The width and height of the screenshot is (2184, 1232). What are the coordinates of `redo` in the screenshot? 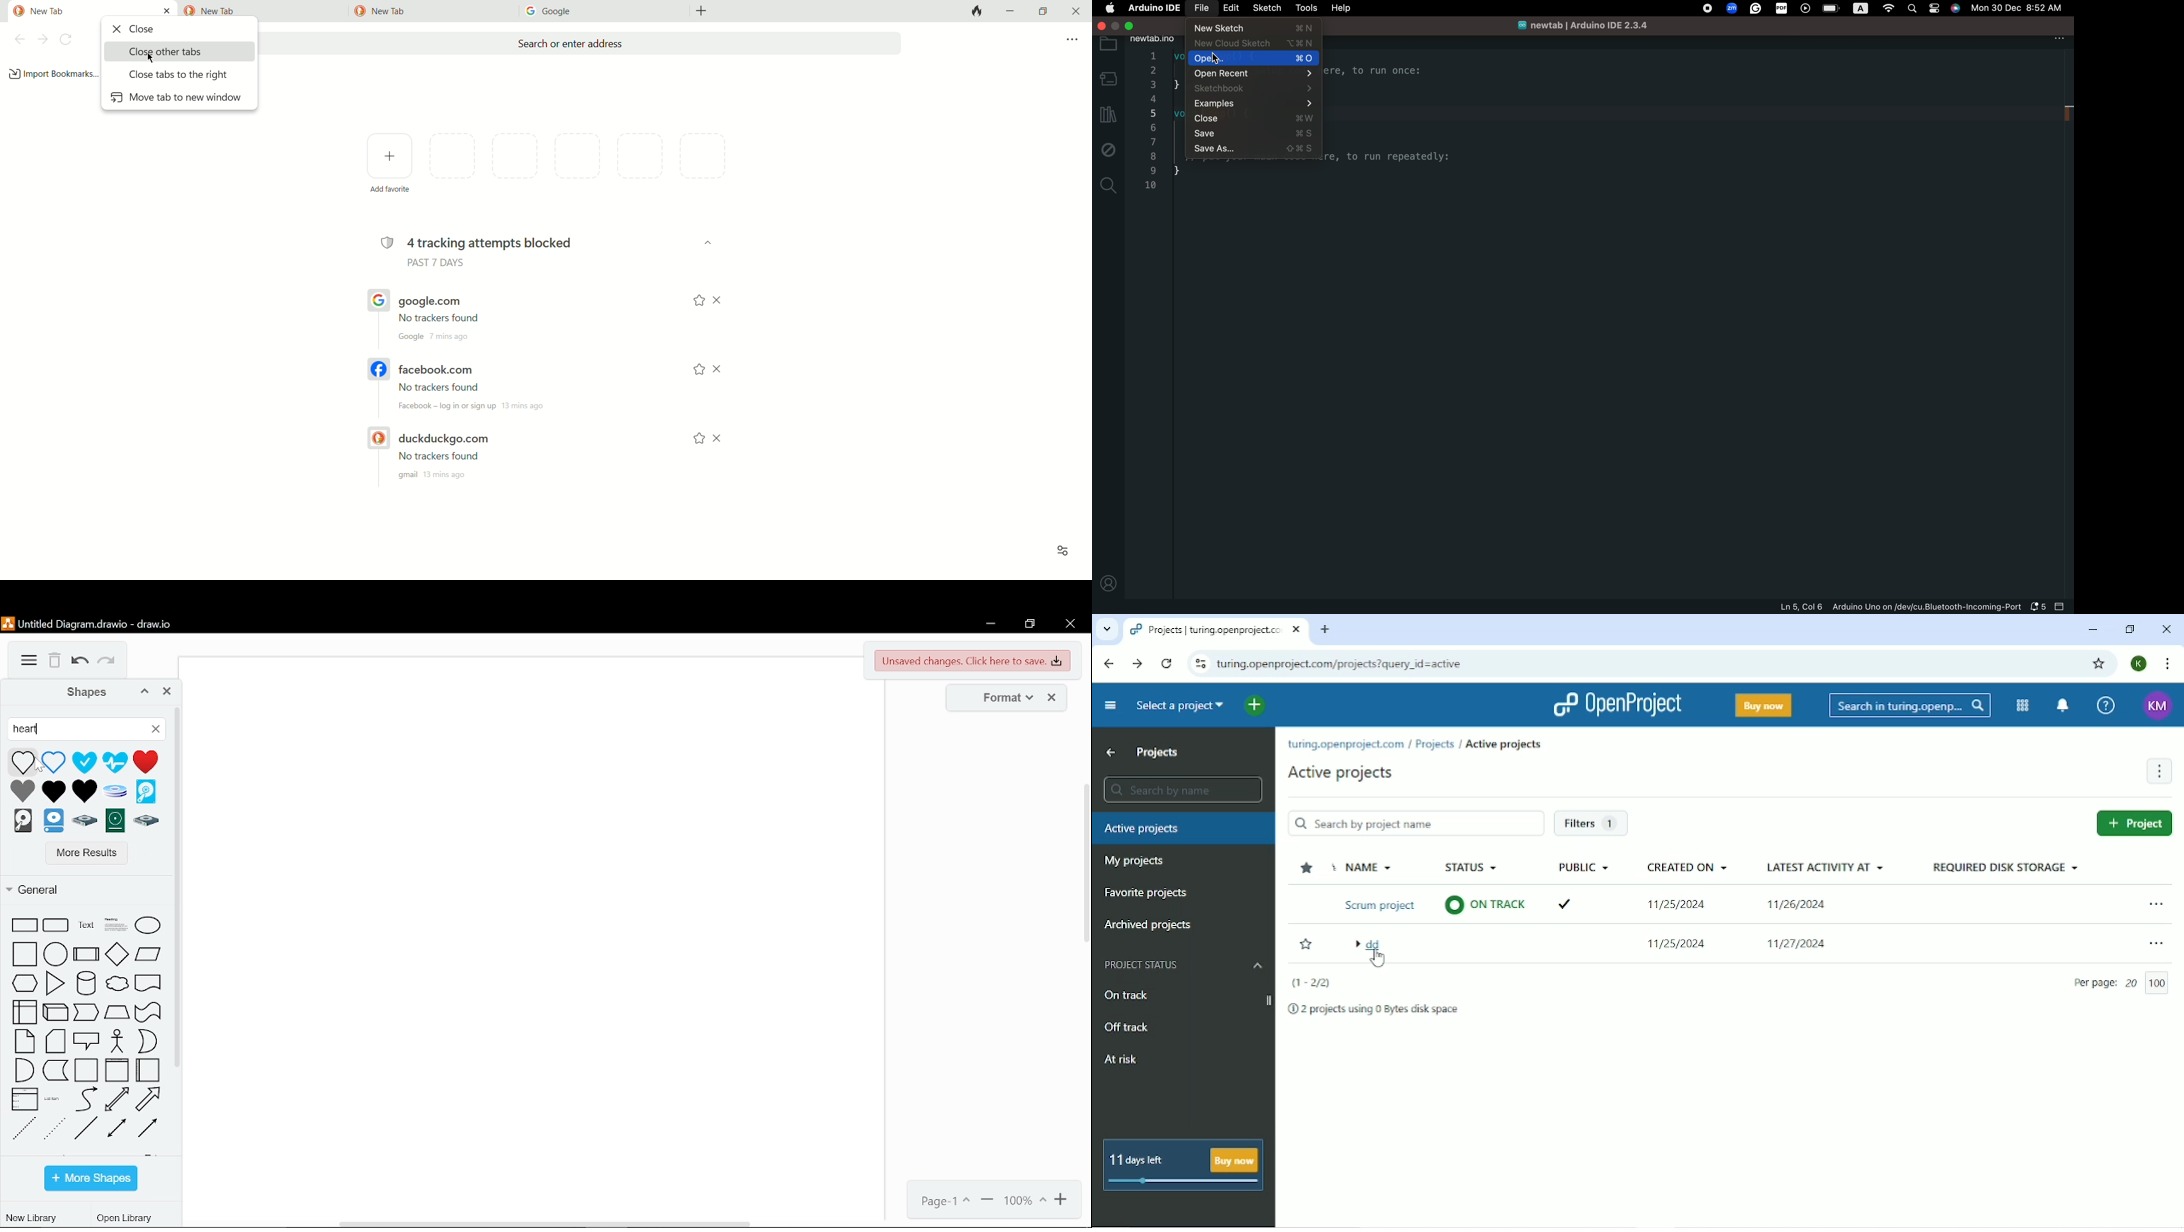 It's located at (109, 663).